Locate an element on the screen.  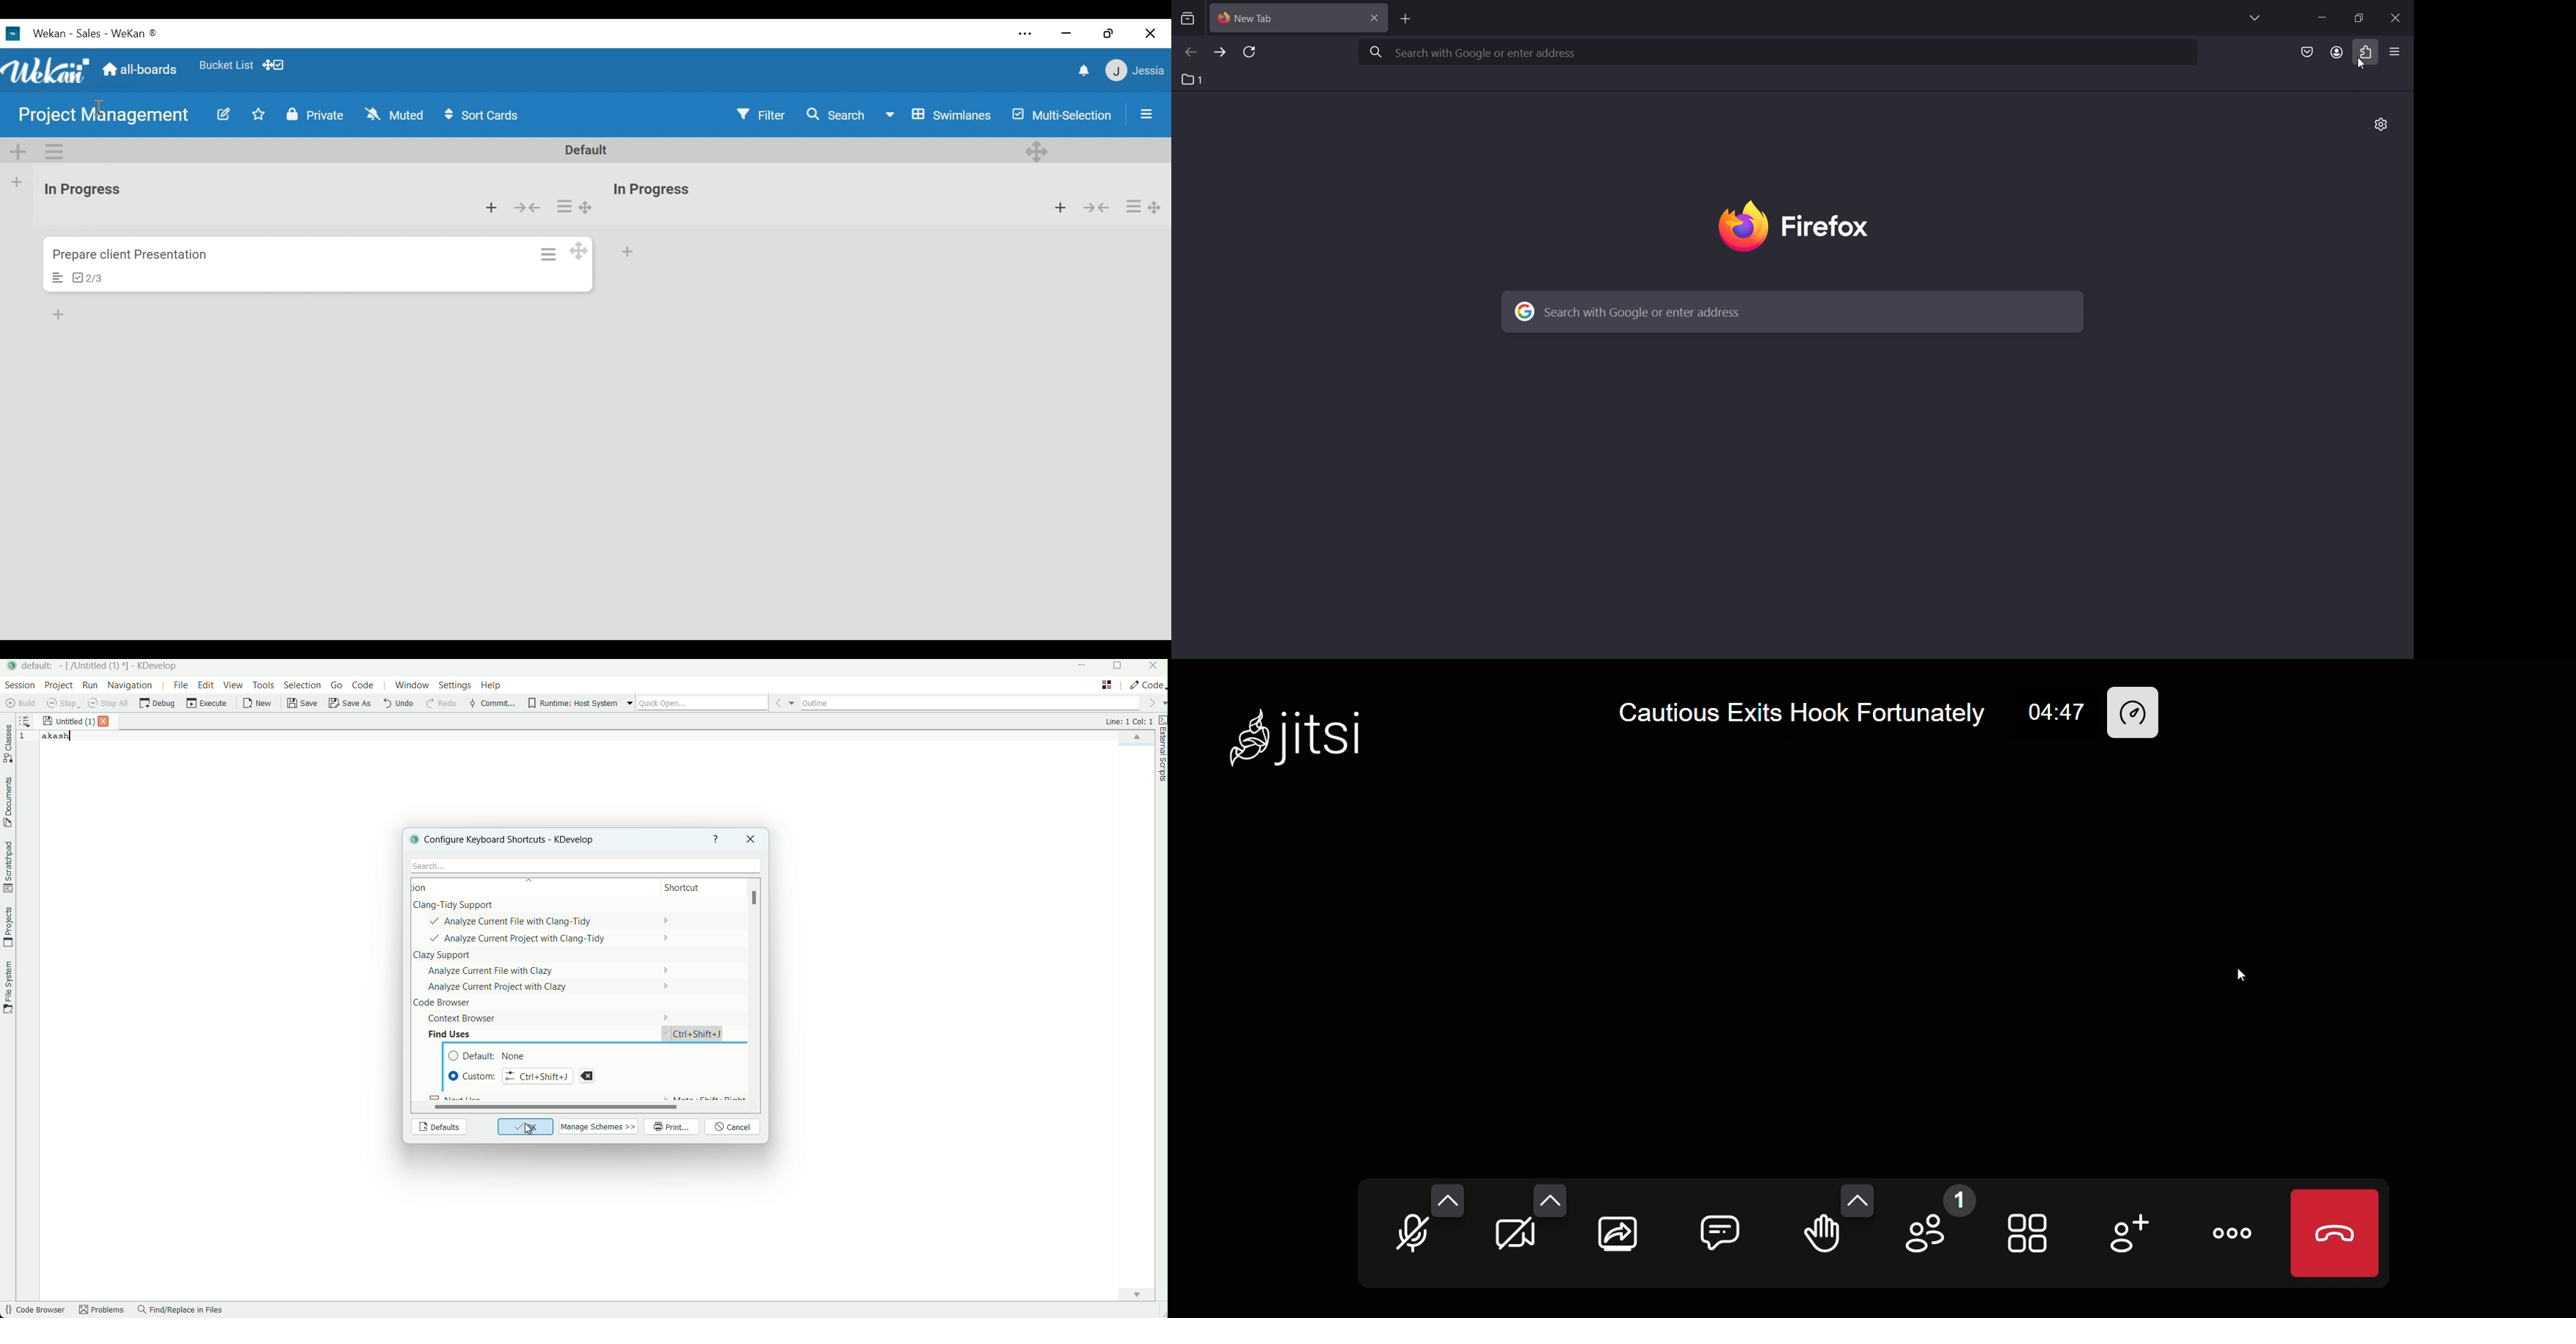
project menu is located at coordinates (58, 685).